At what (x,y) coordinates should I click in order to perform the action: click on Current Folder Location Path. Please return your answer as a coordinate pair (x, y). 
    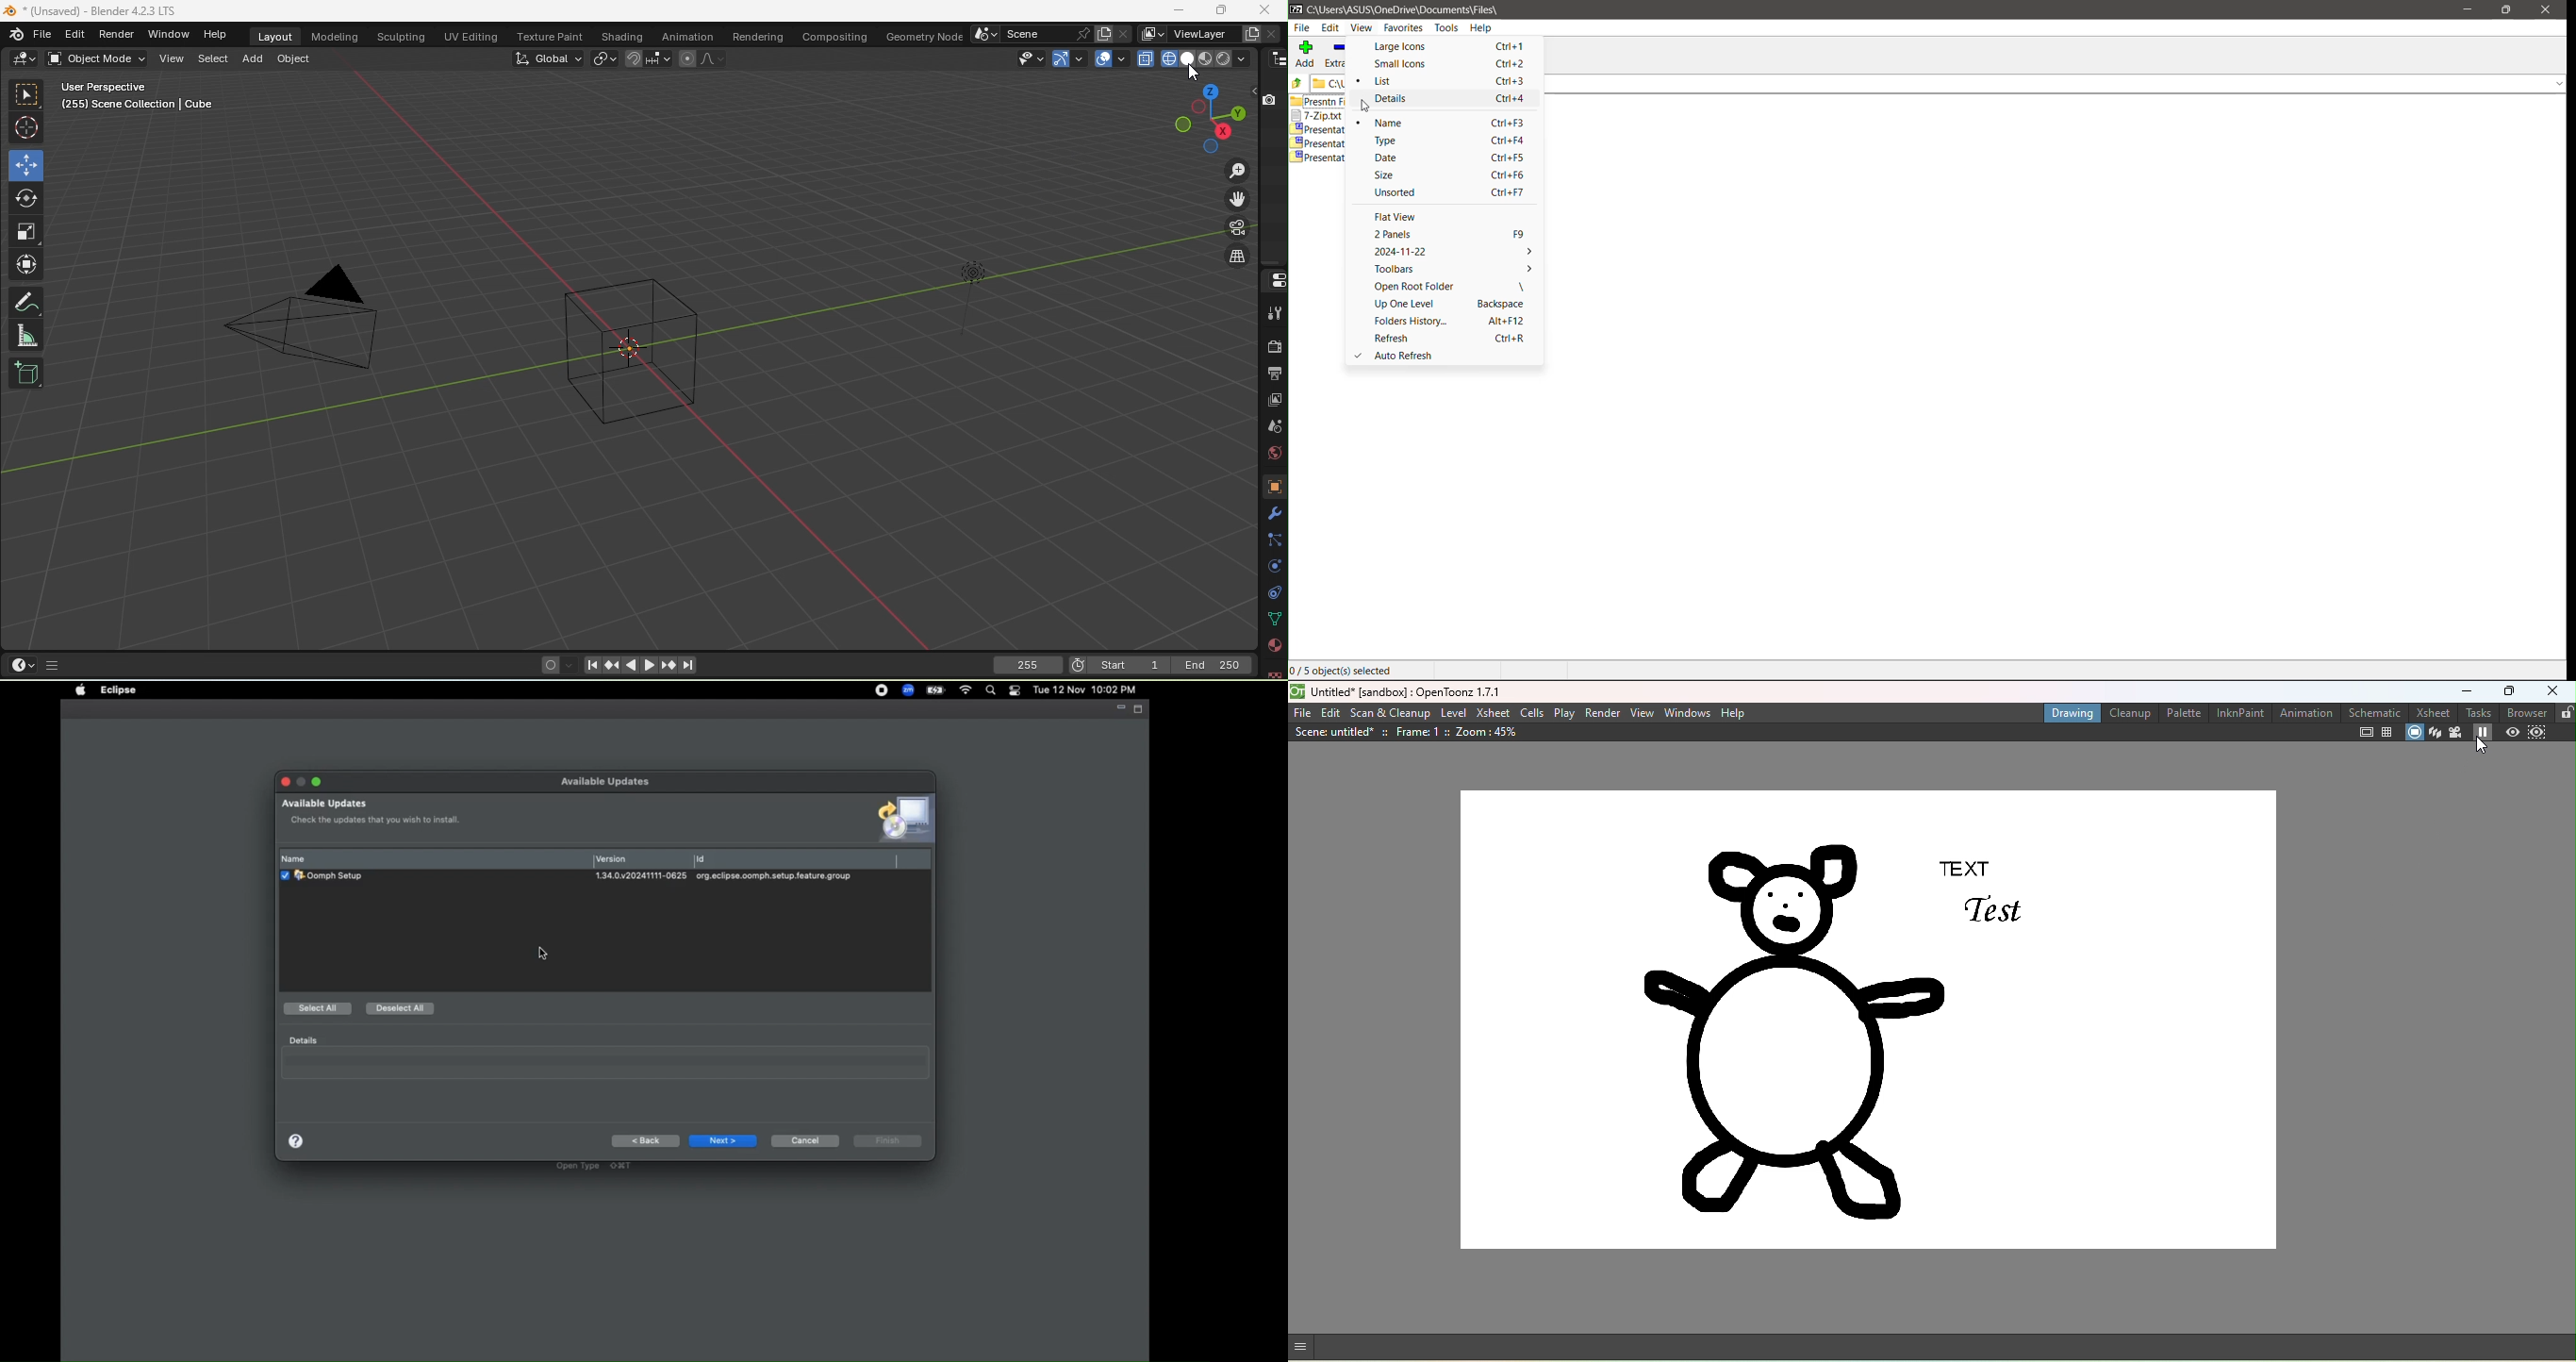
    Looking at the image, I should click on (2045, 84).